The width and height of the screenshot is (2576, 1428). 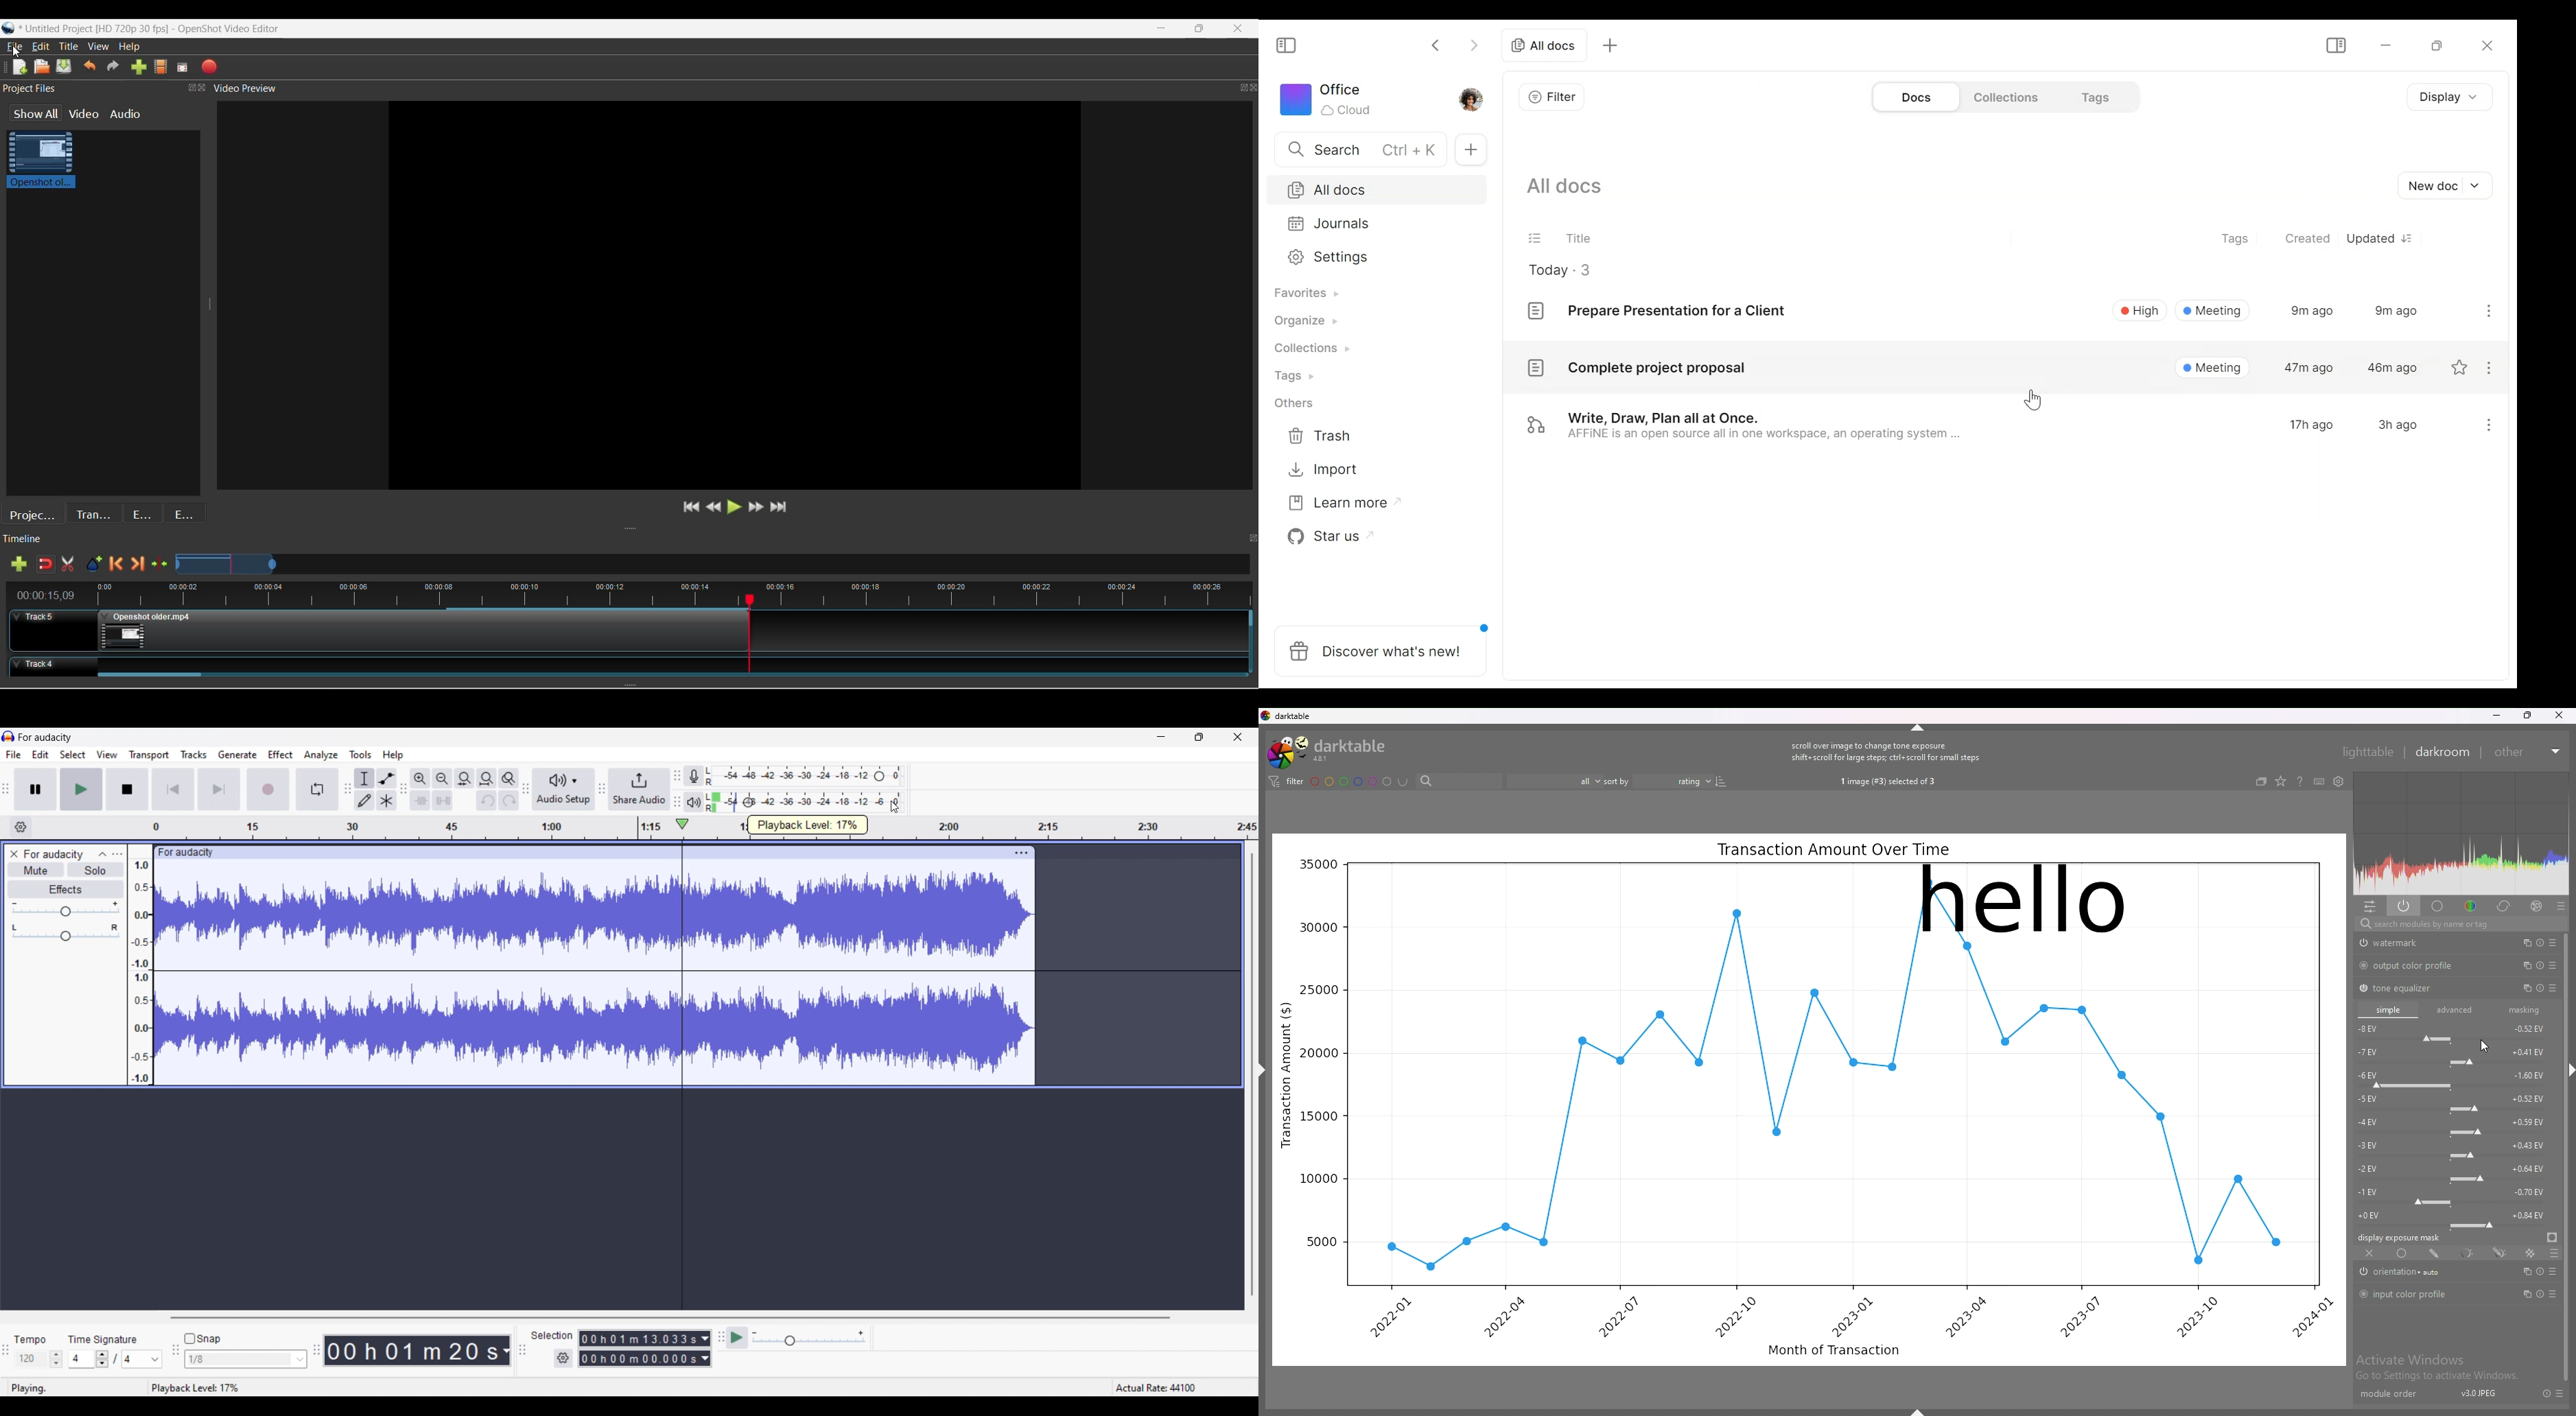 I want to click on -6 EV force, so click(x=2455, y=1079).